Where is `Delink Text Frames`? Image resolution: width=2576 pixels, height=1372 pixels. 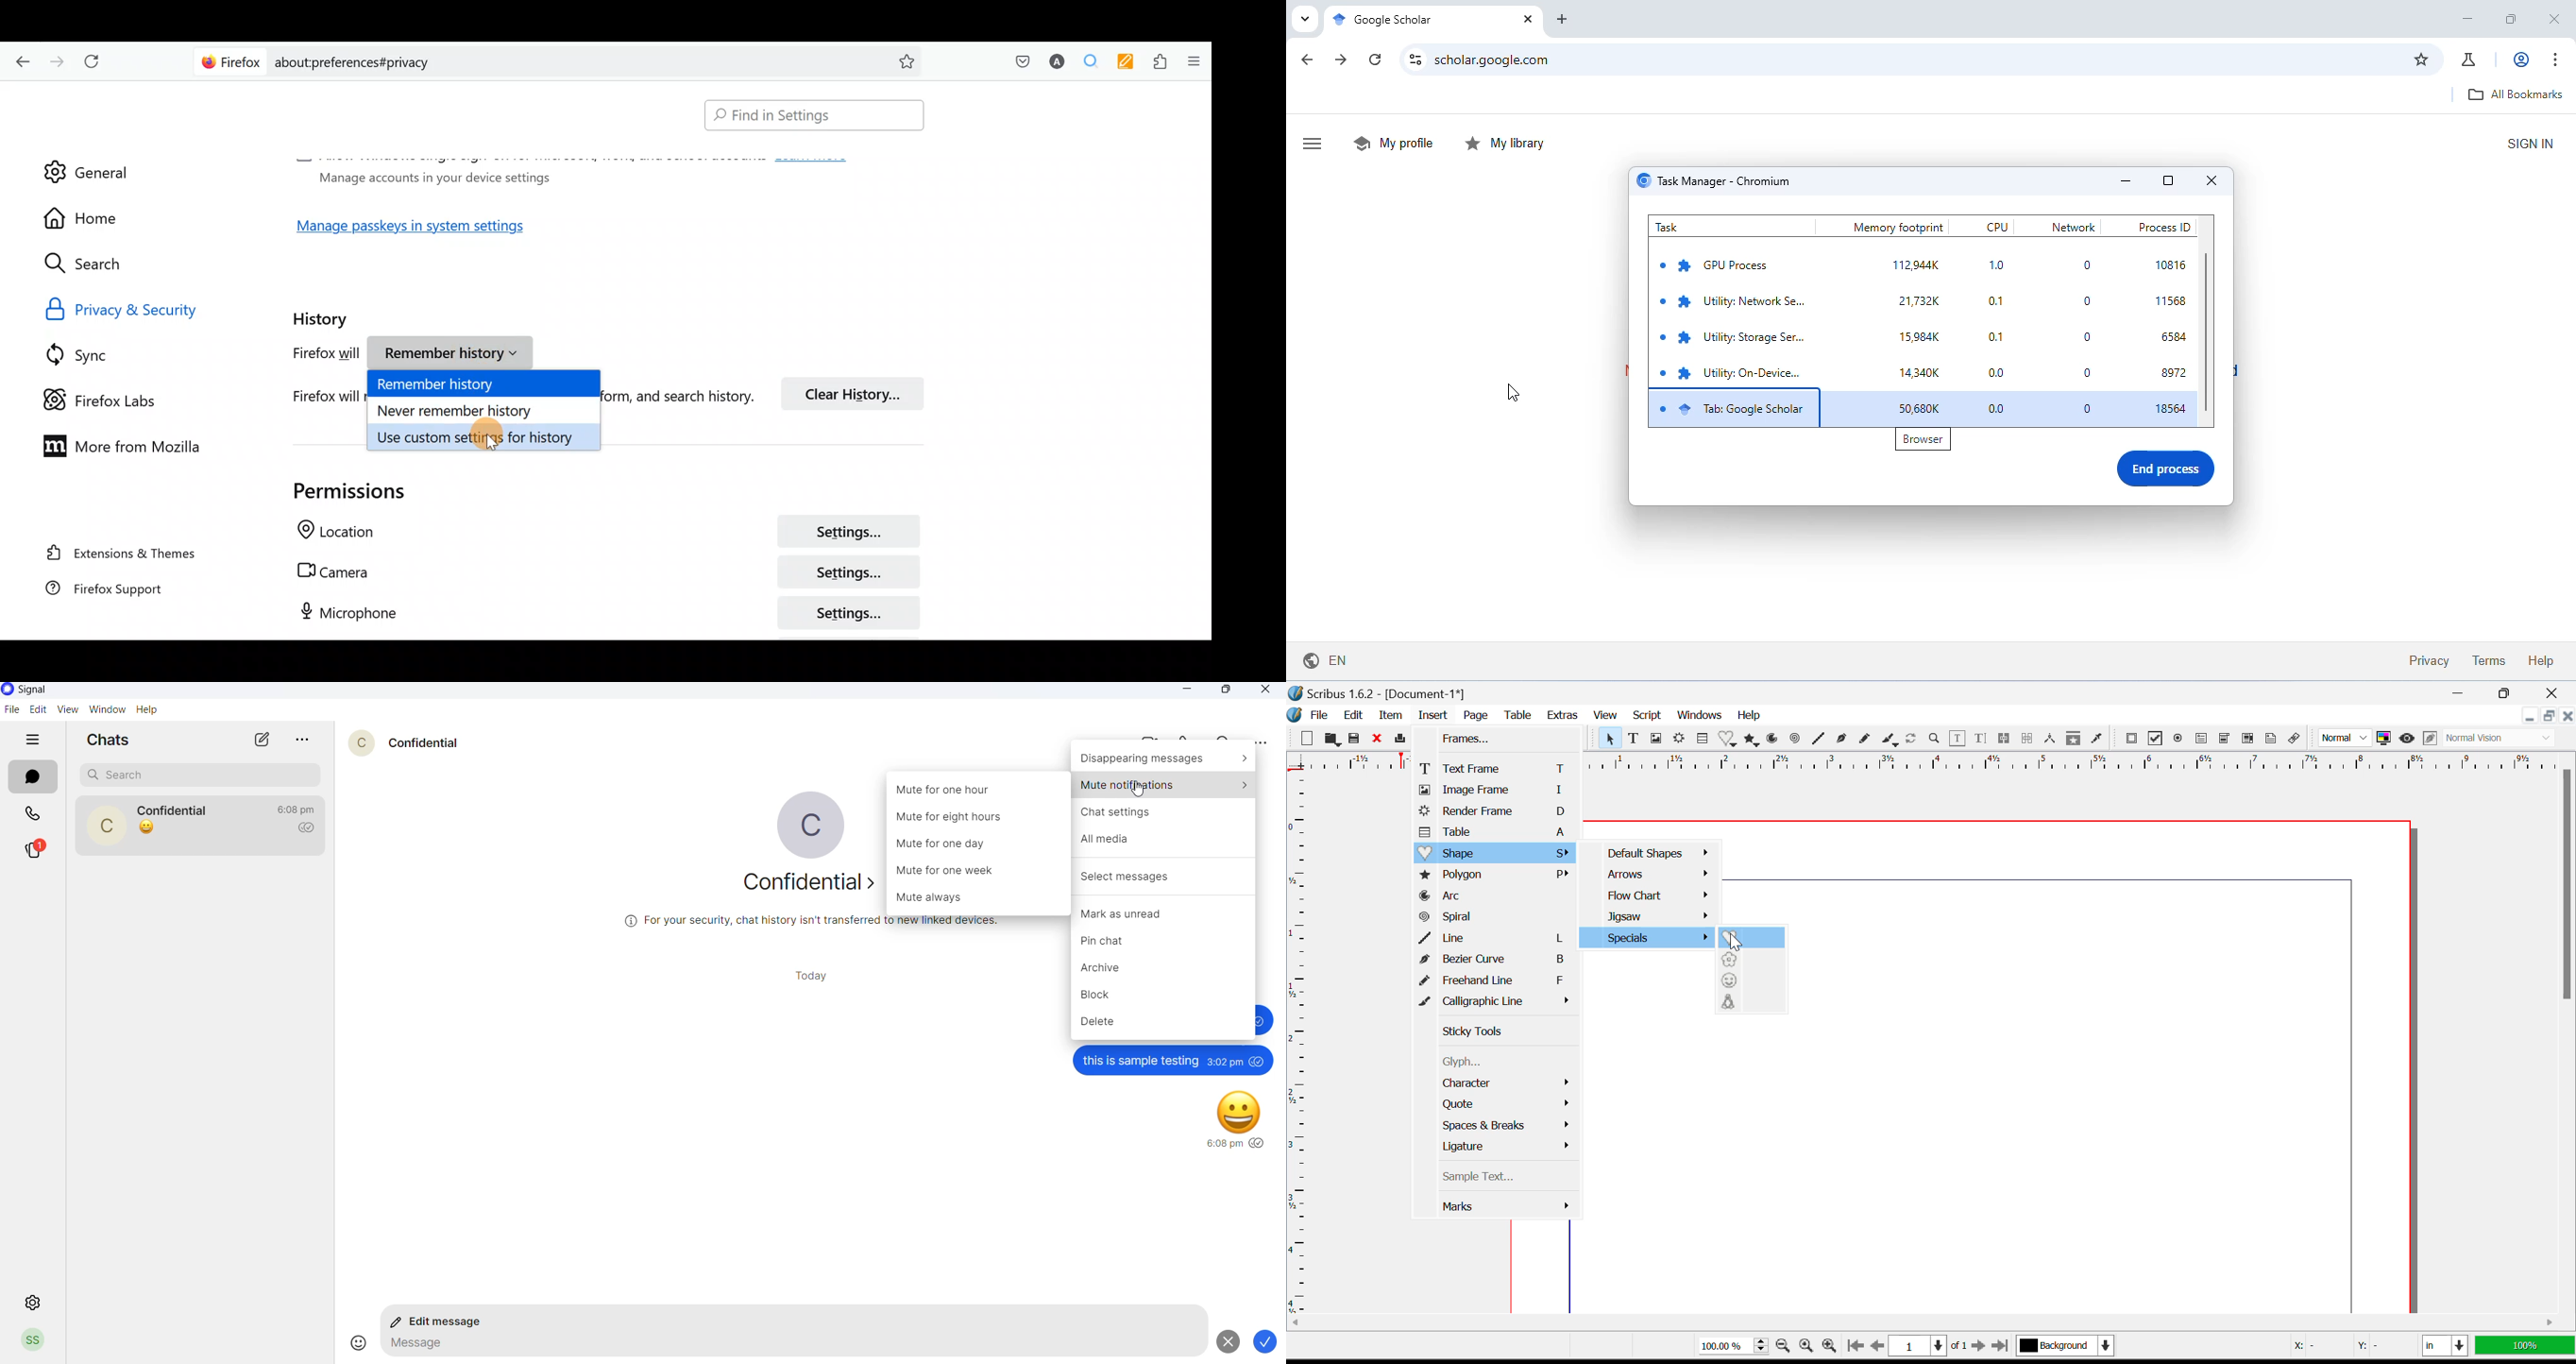
Delink Text Frames is located at coordinates (2028, 738).